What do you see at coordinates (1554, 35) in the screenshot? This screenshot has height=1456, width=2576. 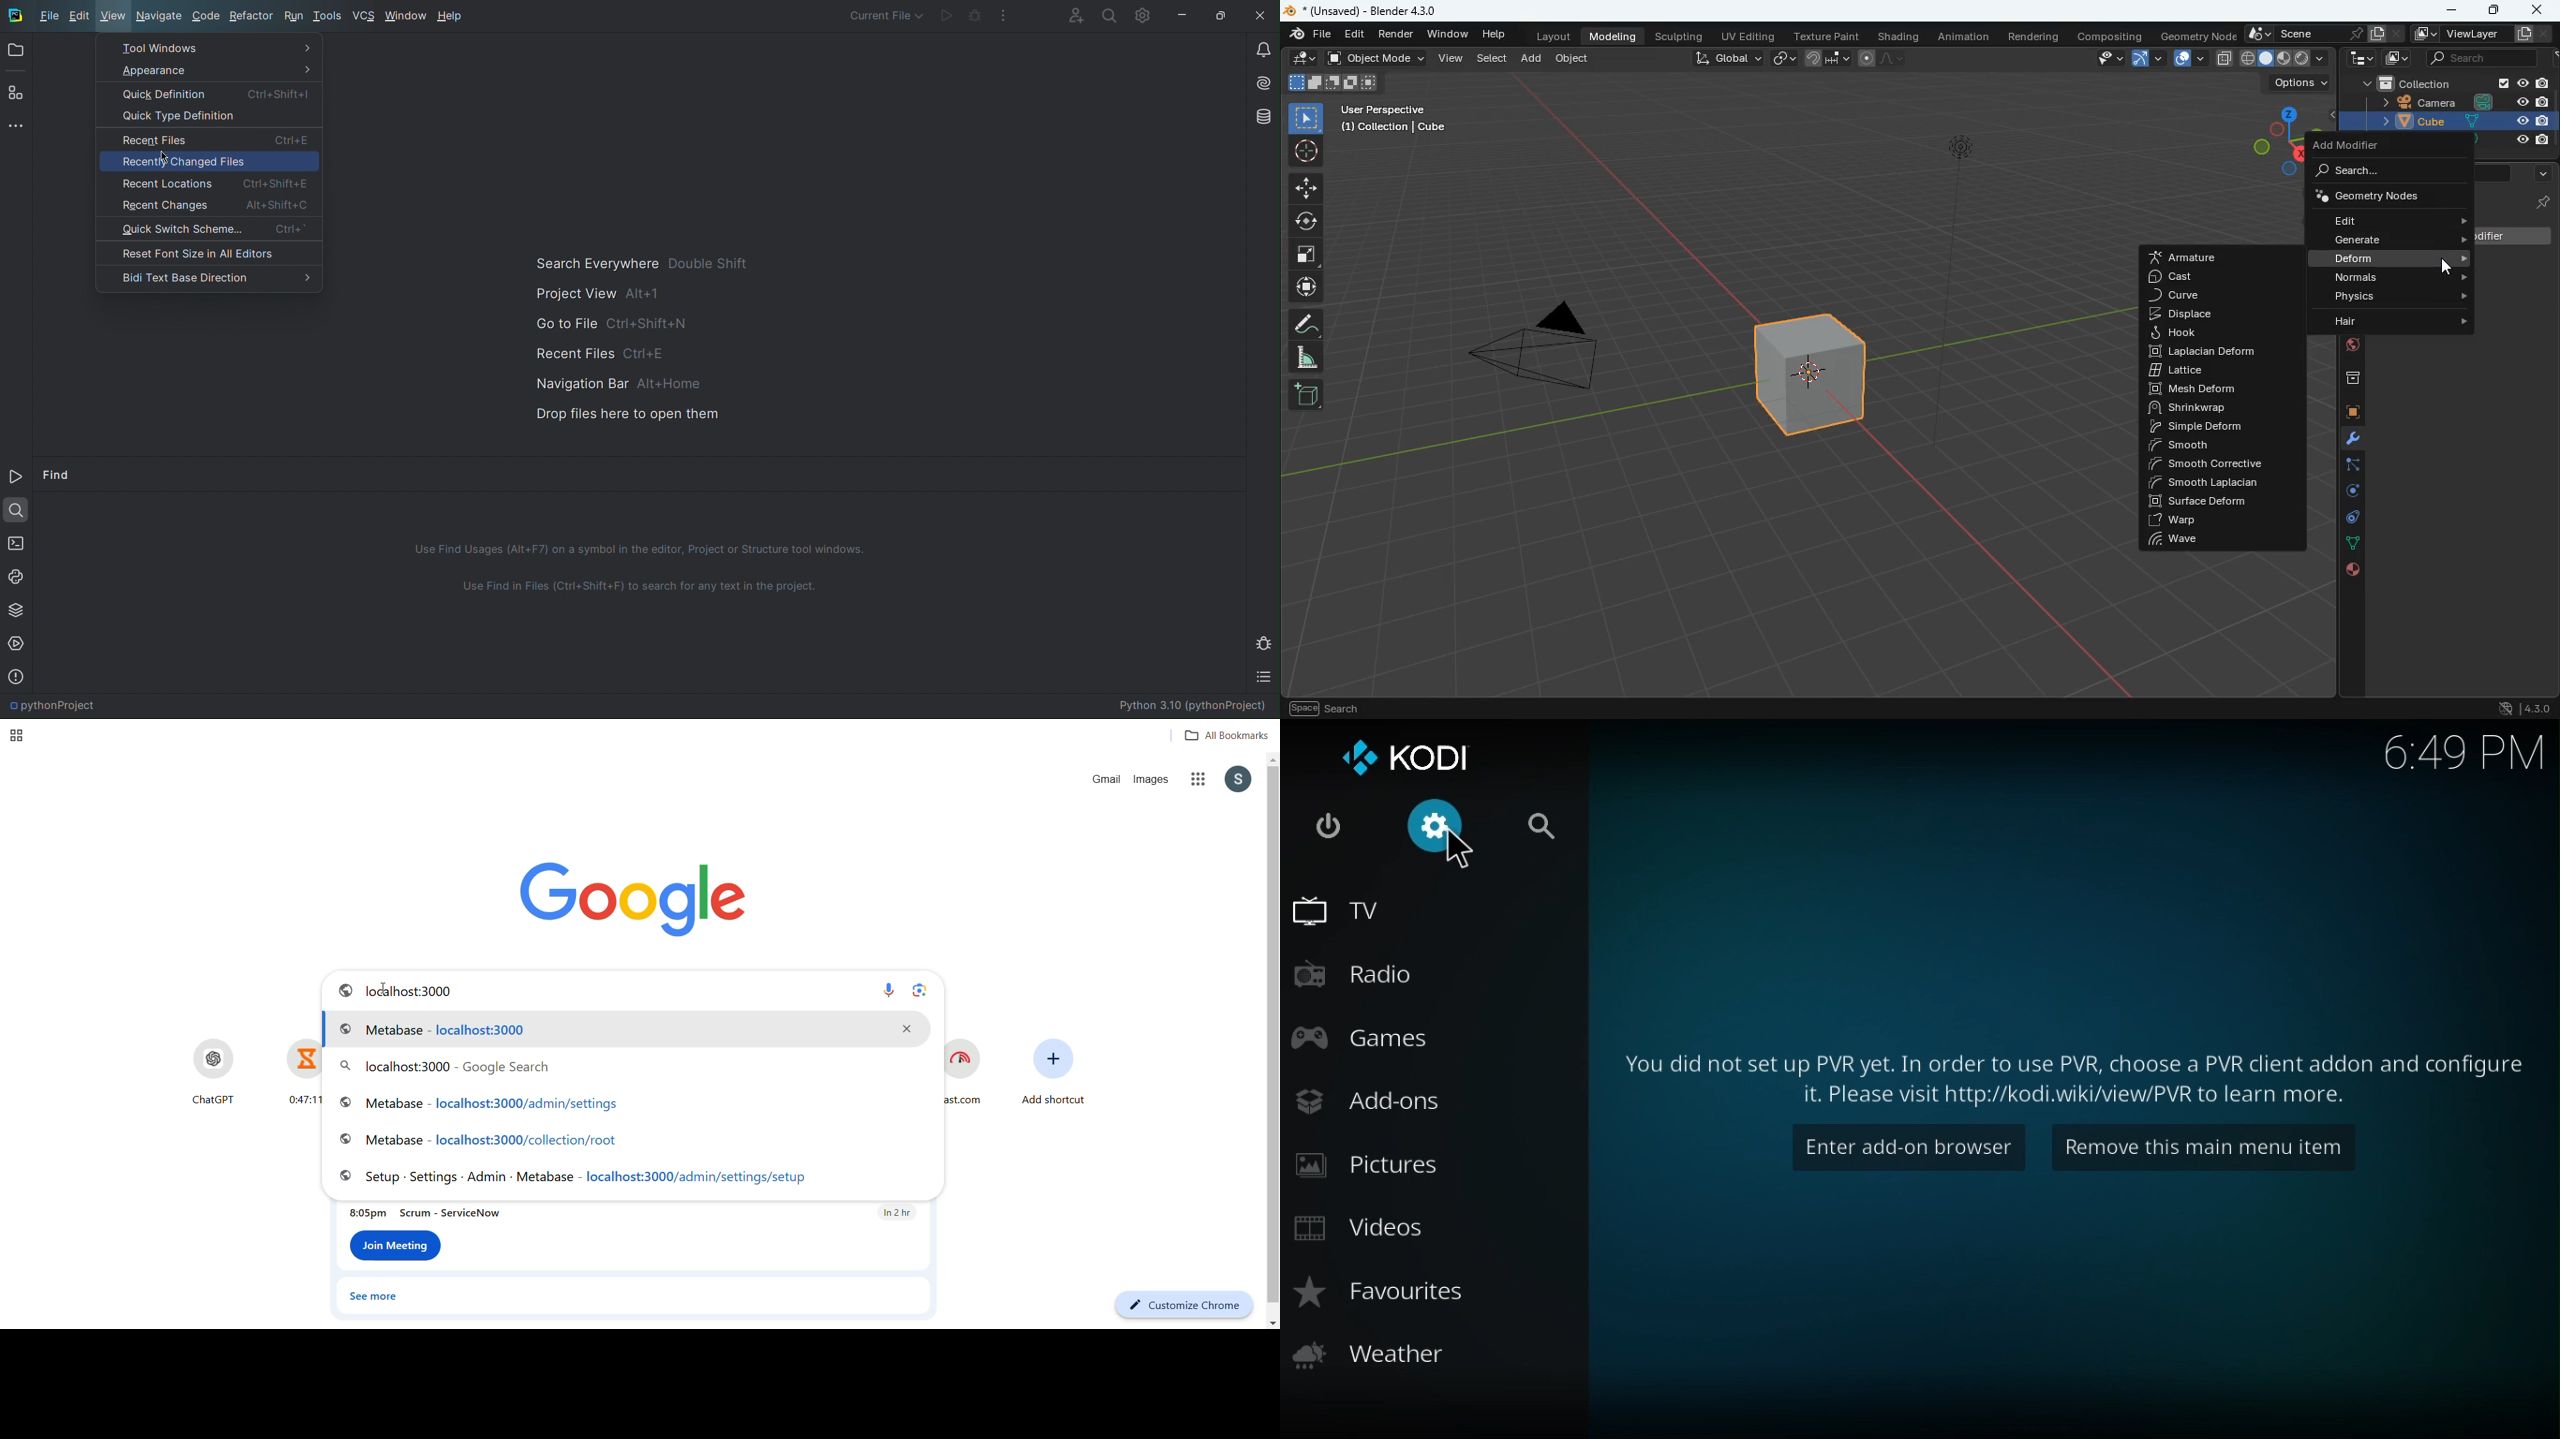 I see `layout` at bounding box center [1554, 35].